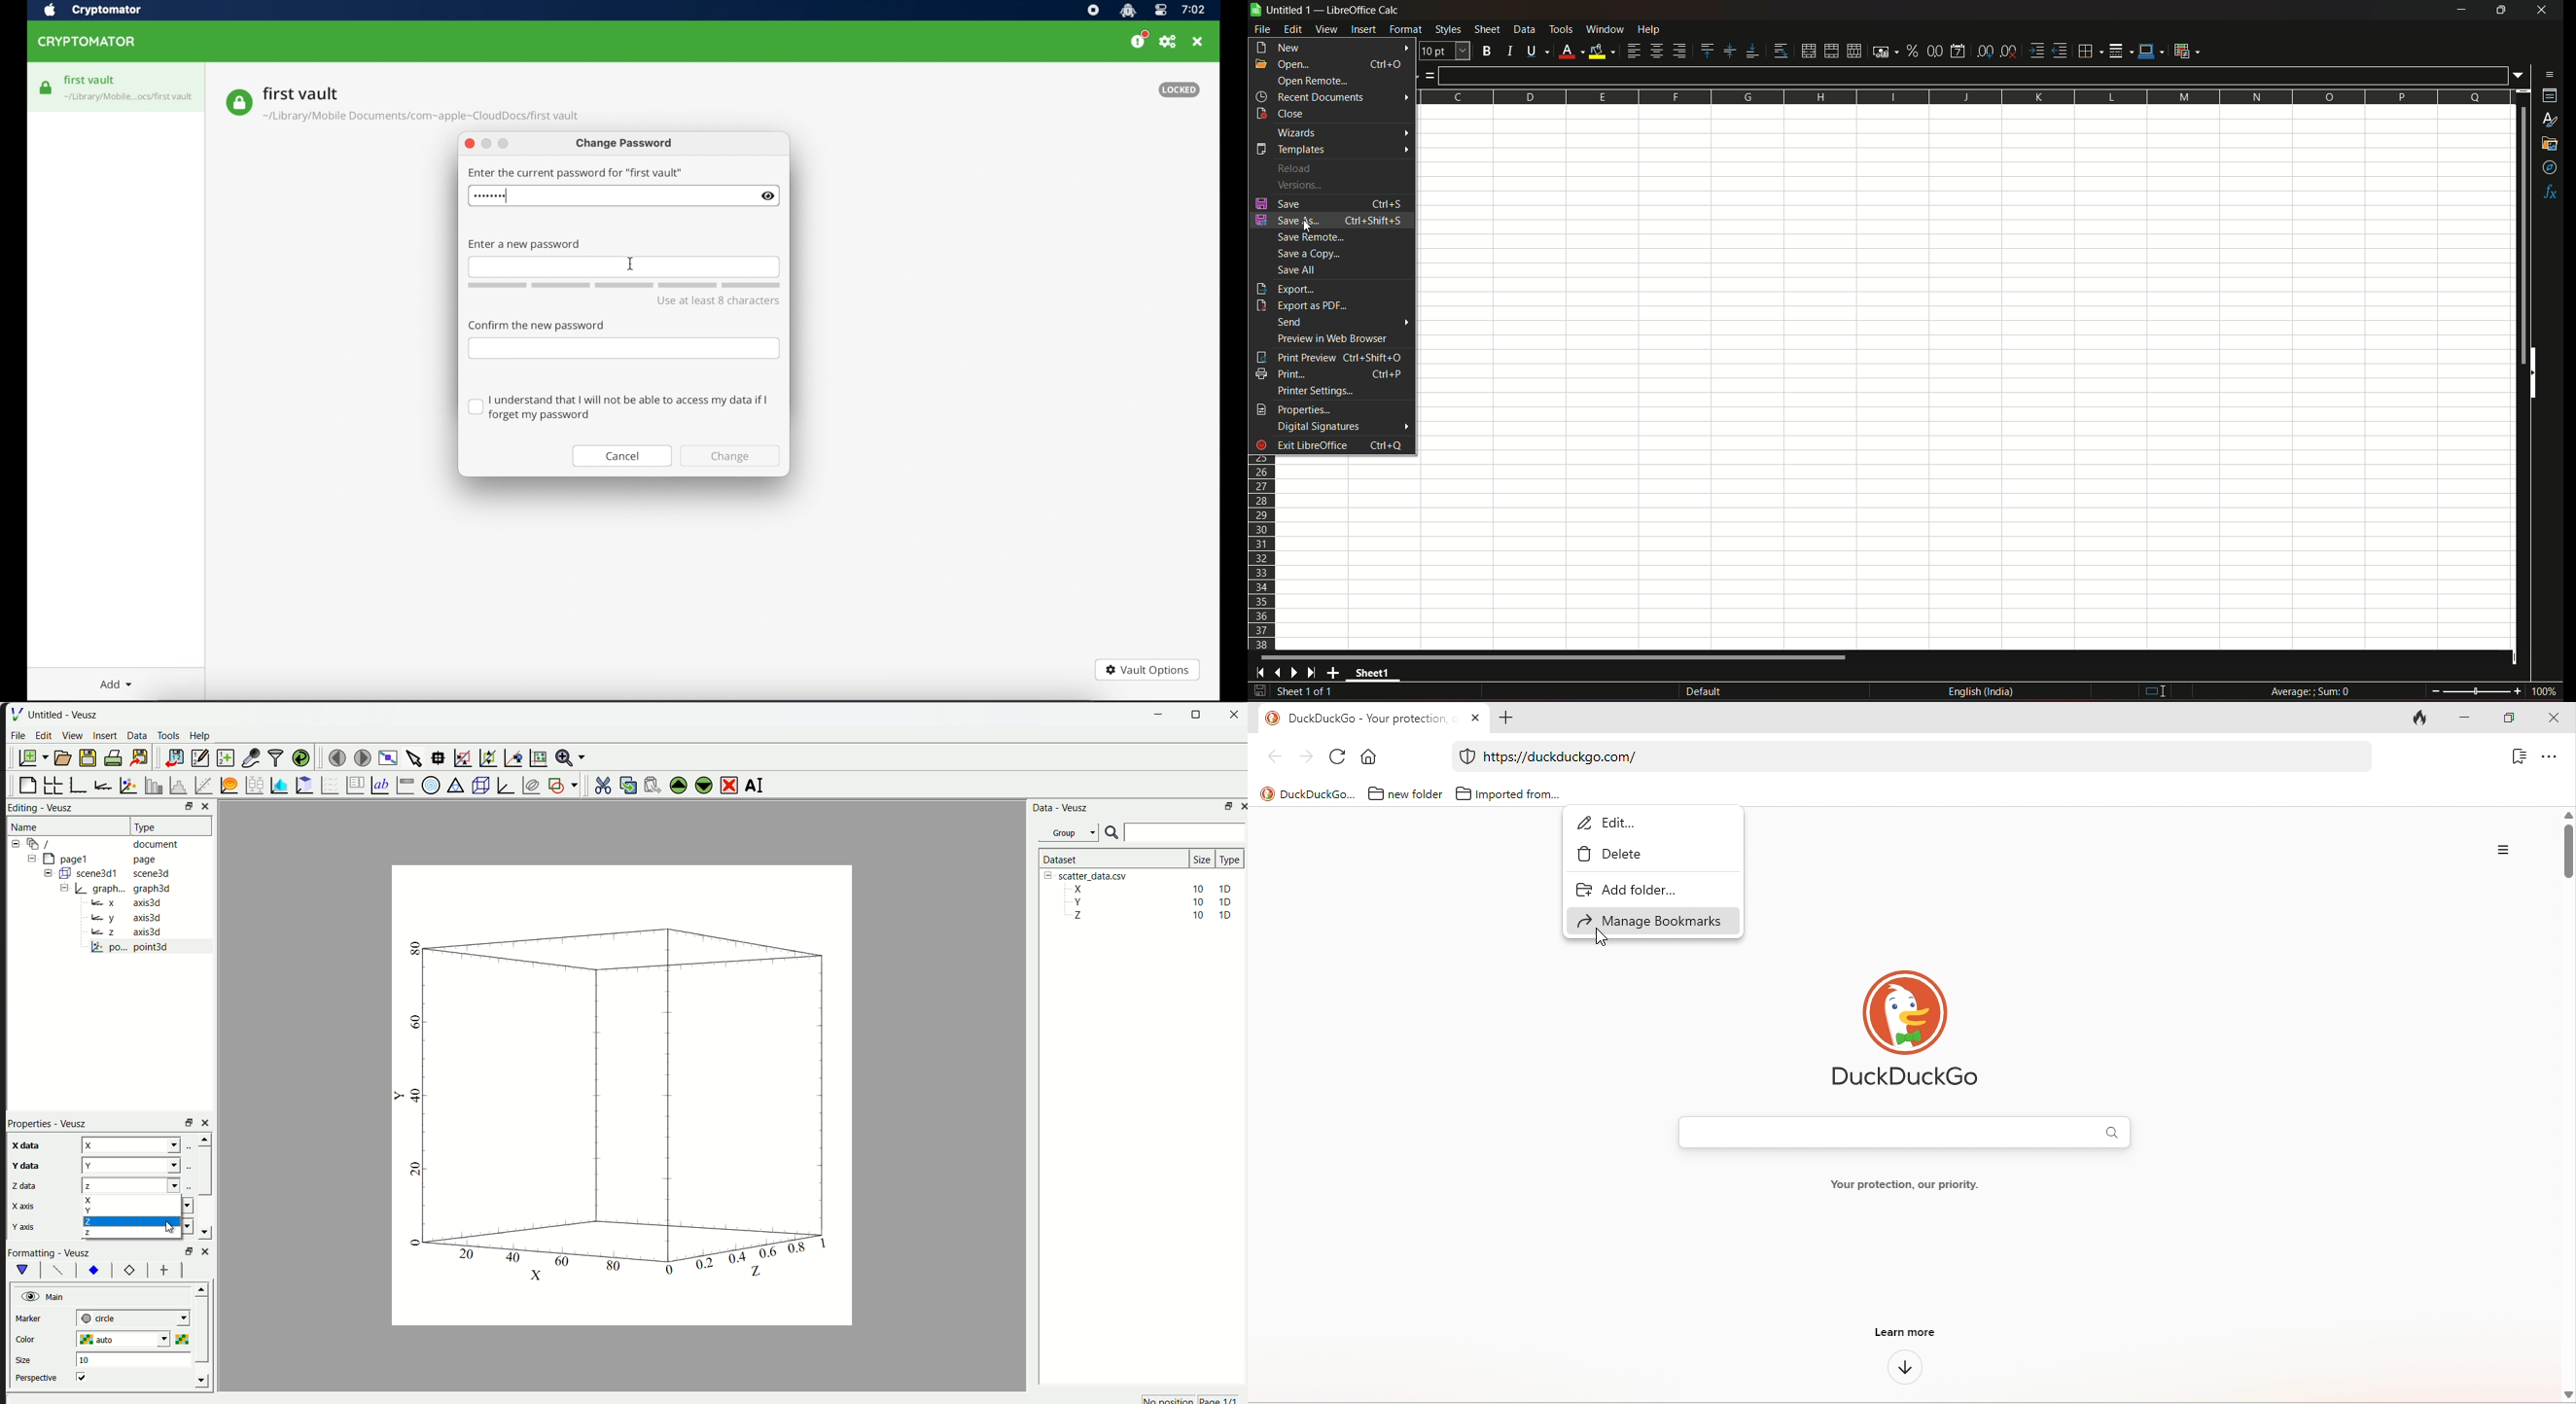  Describe the element at coordinates (2537, 376) in the screenshot. I see `hide` at that location.